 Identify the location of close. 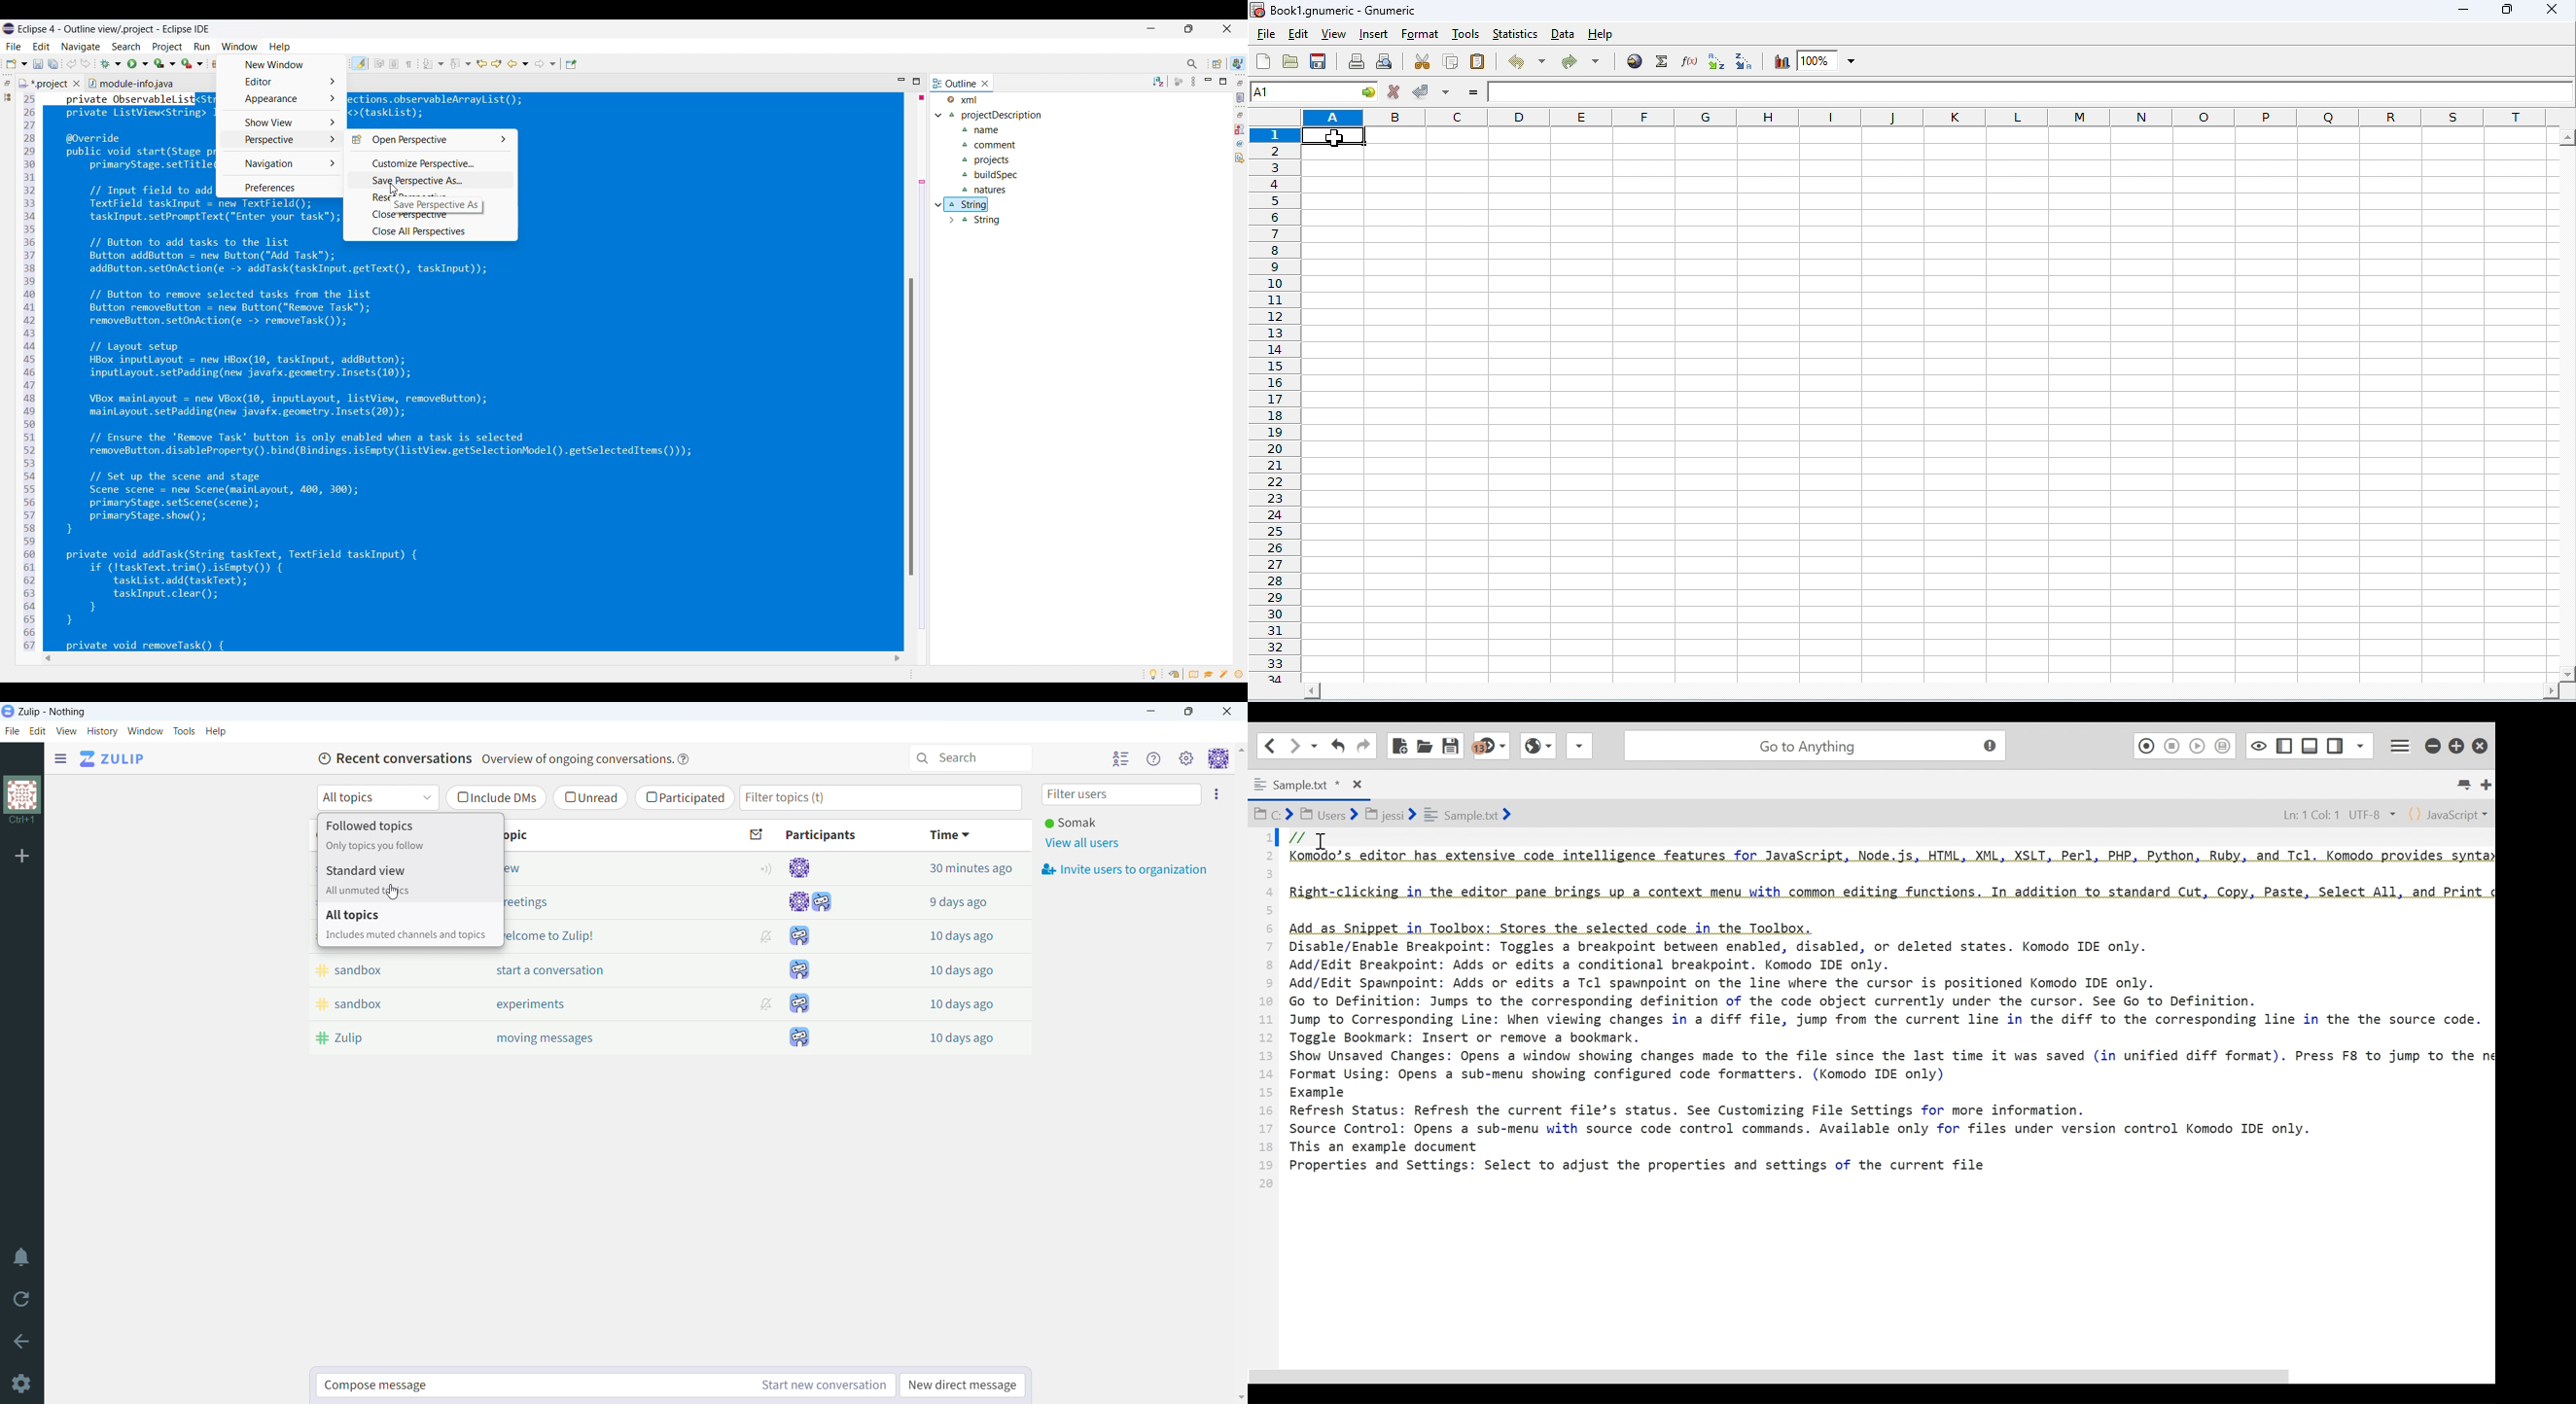
(1226, 711).